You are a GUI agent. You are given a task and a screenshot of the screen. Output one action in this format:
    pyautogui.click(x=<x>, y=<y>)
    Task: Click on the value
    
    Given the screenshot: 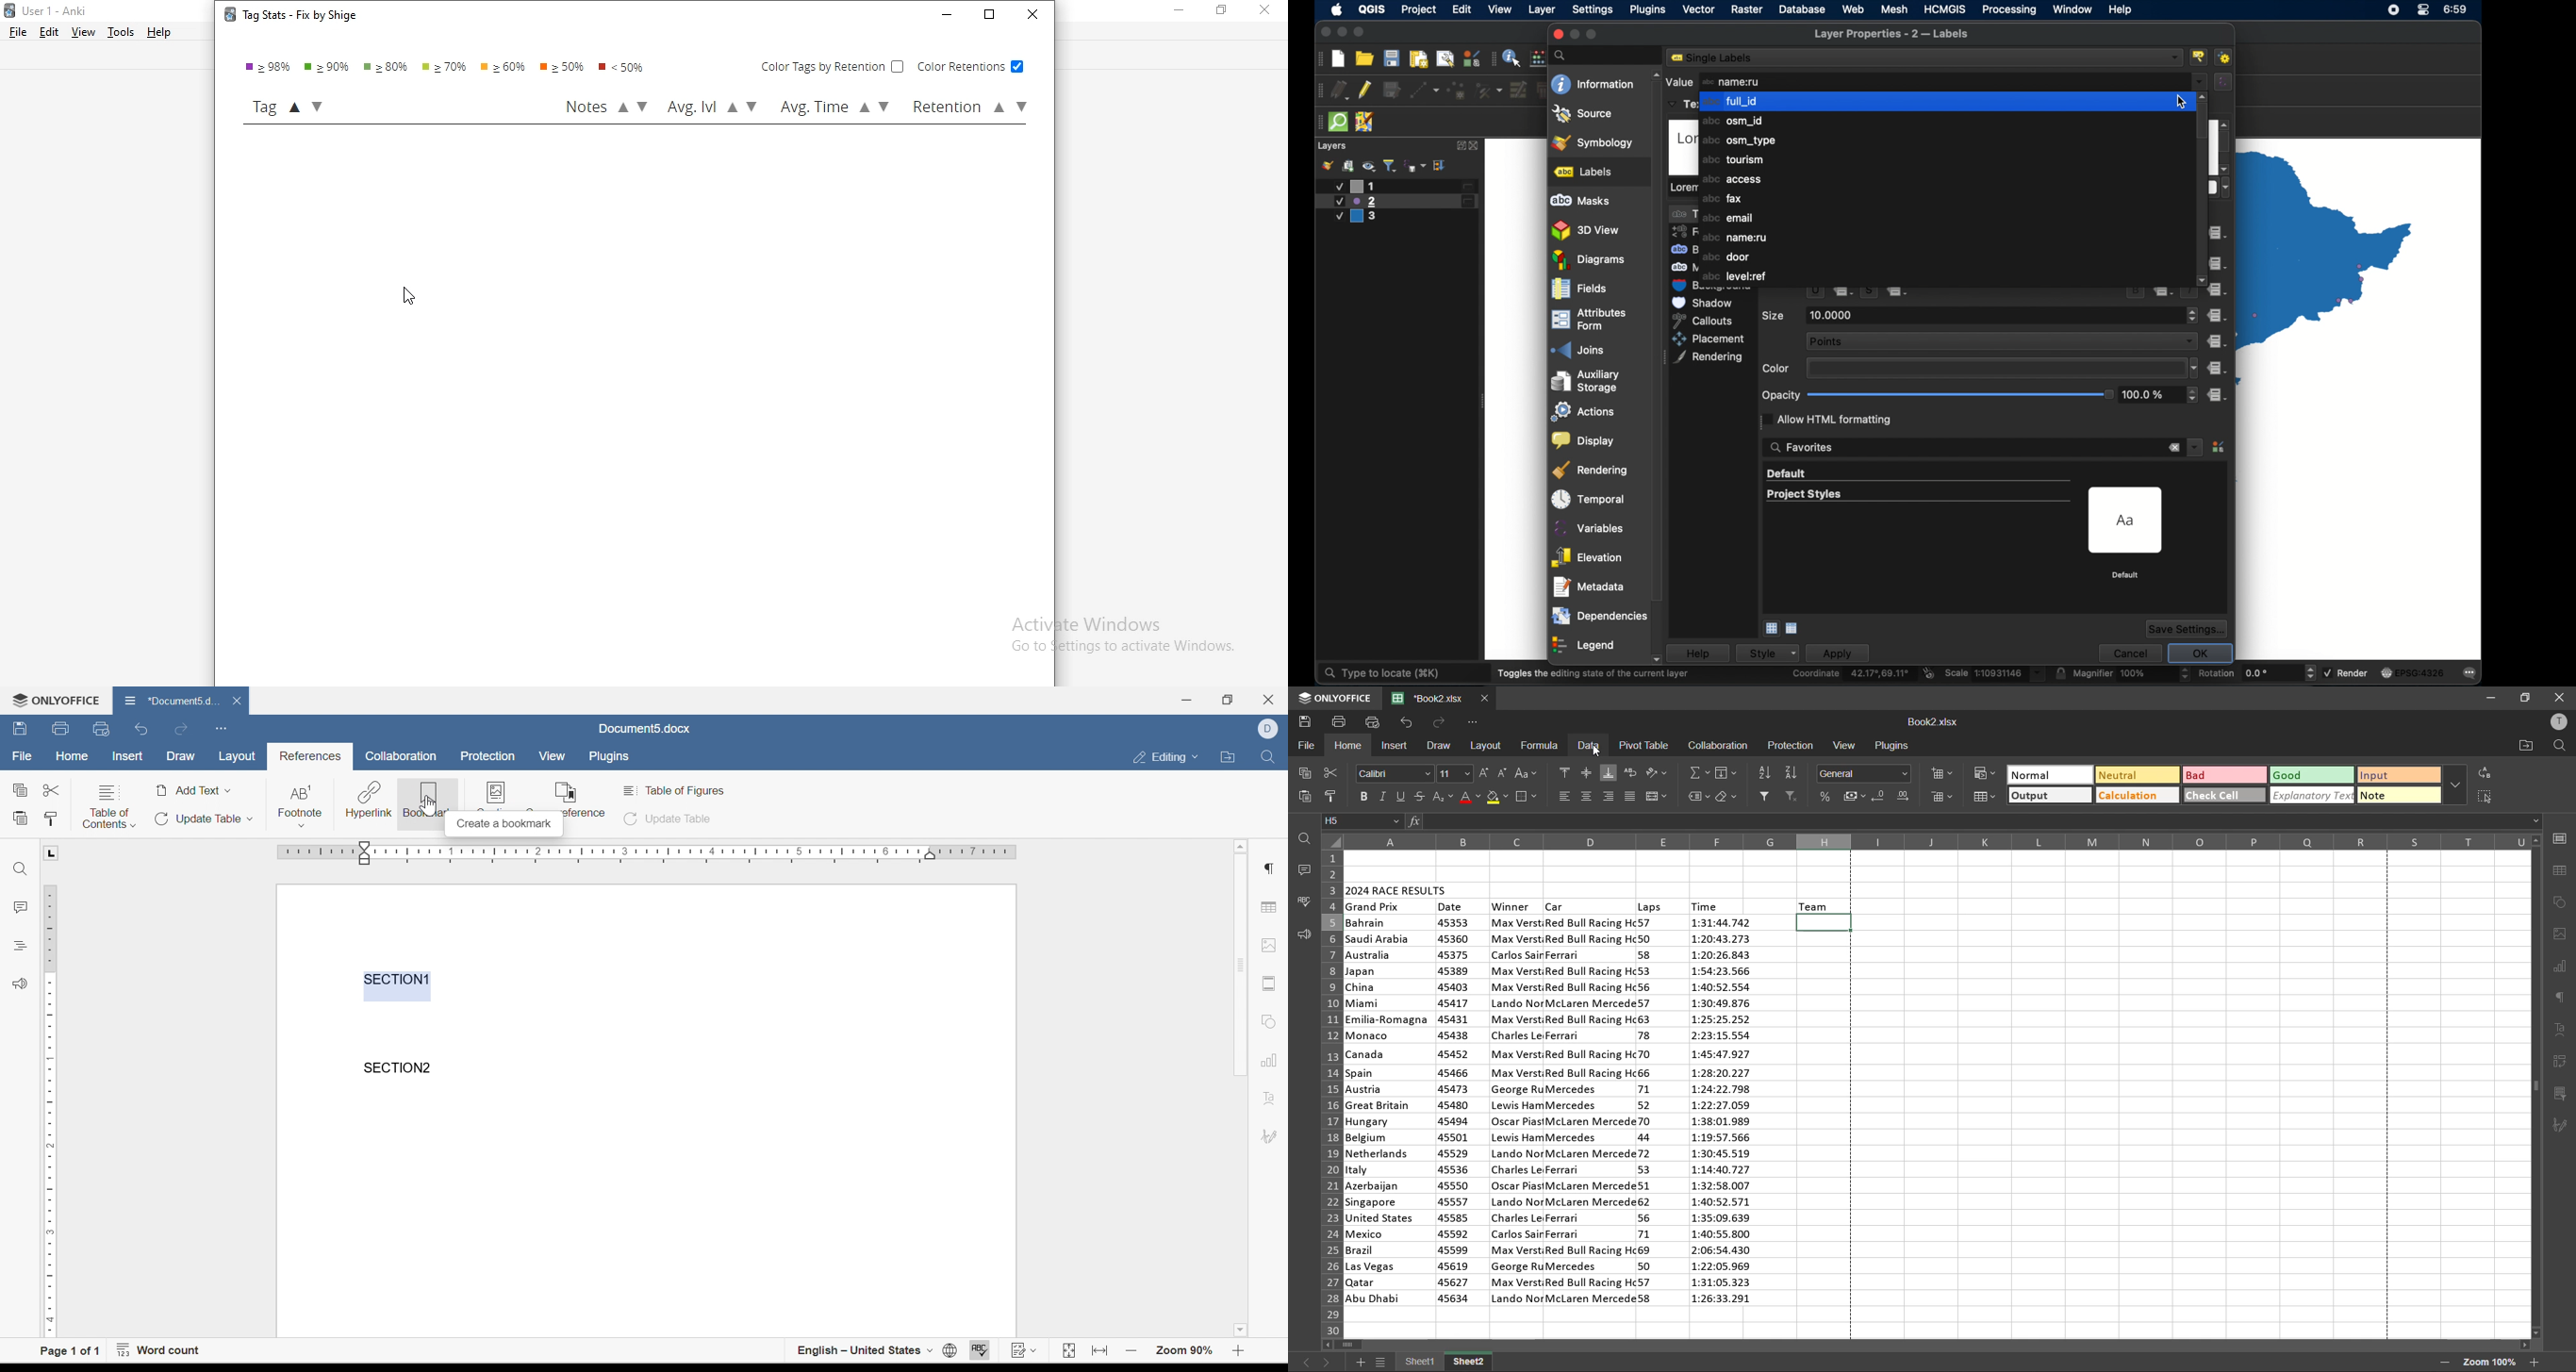 What is the action you would take?
    pyautogui.click(x=1679, y=81)
    